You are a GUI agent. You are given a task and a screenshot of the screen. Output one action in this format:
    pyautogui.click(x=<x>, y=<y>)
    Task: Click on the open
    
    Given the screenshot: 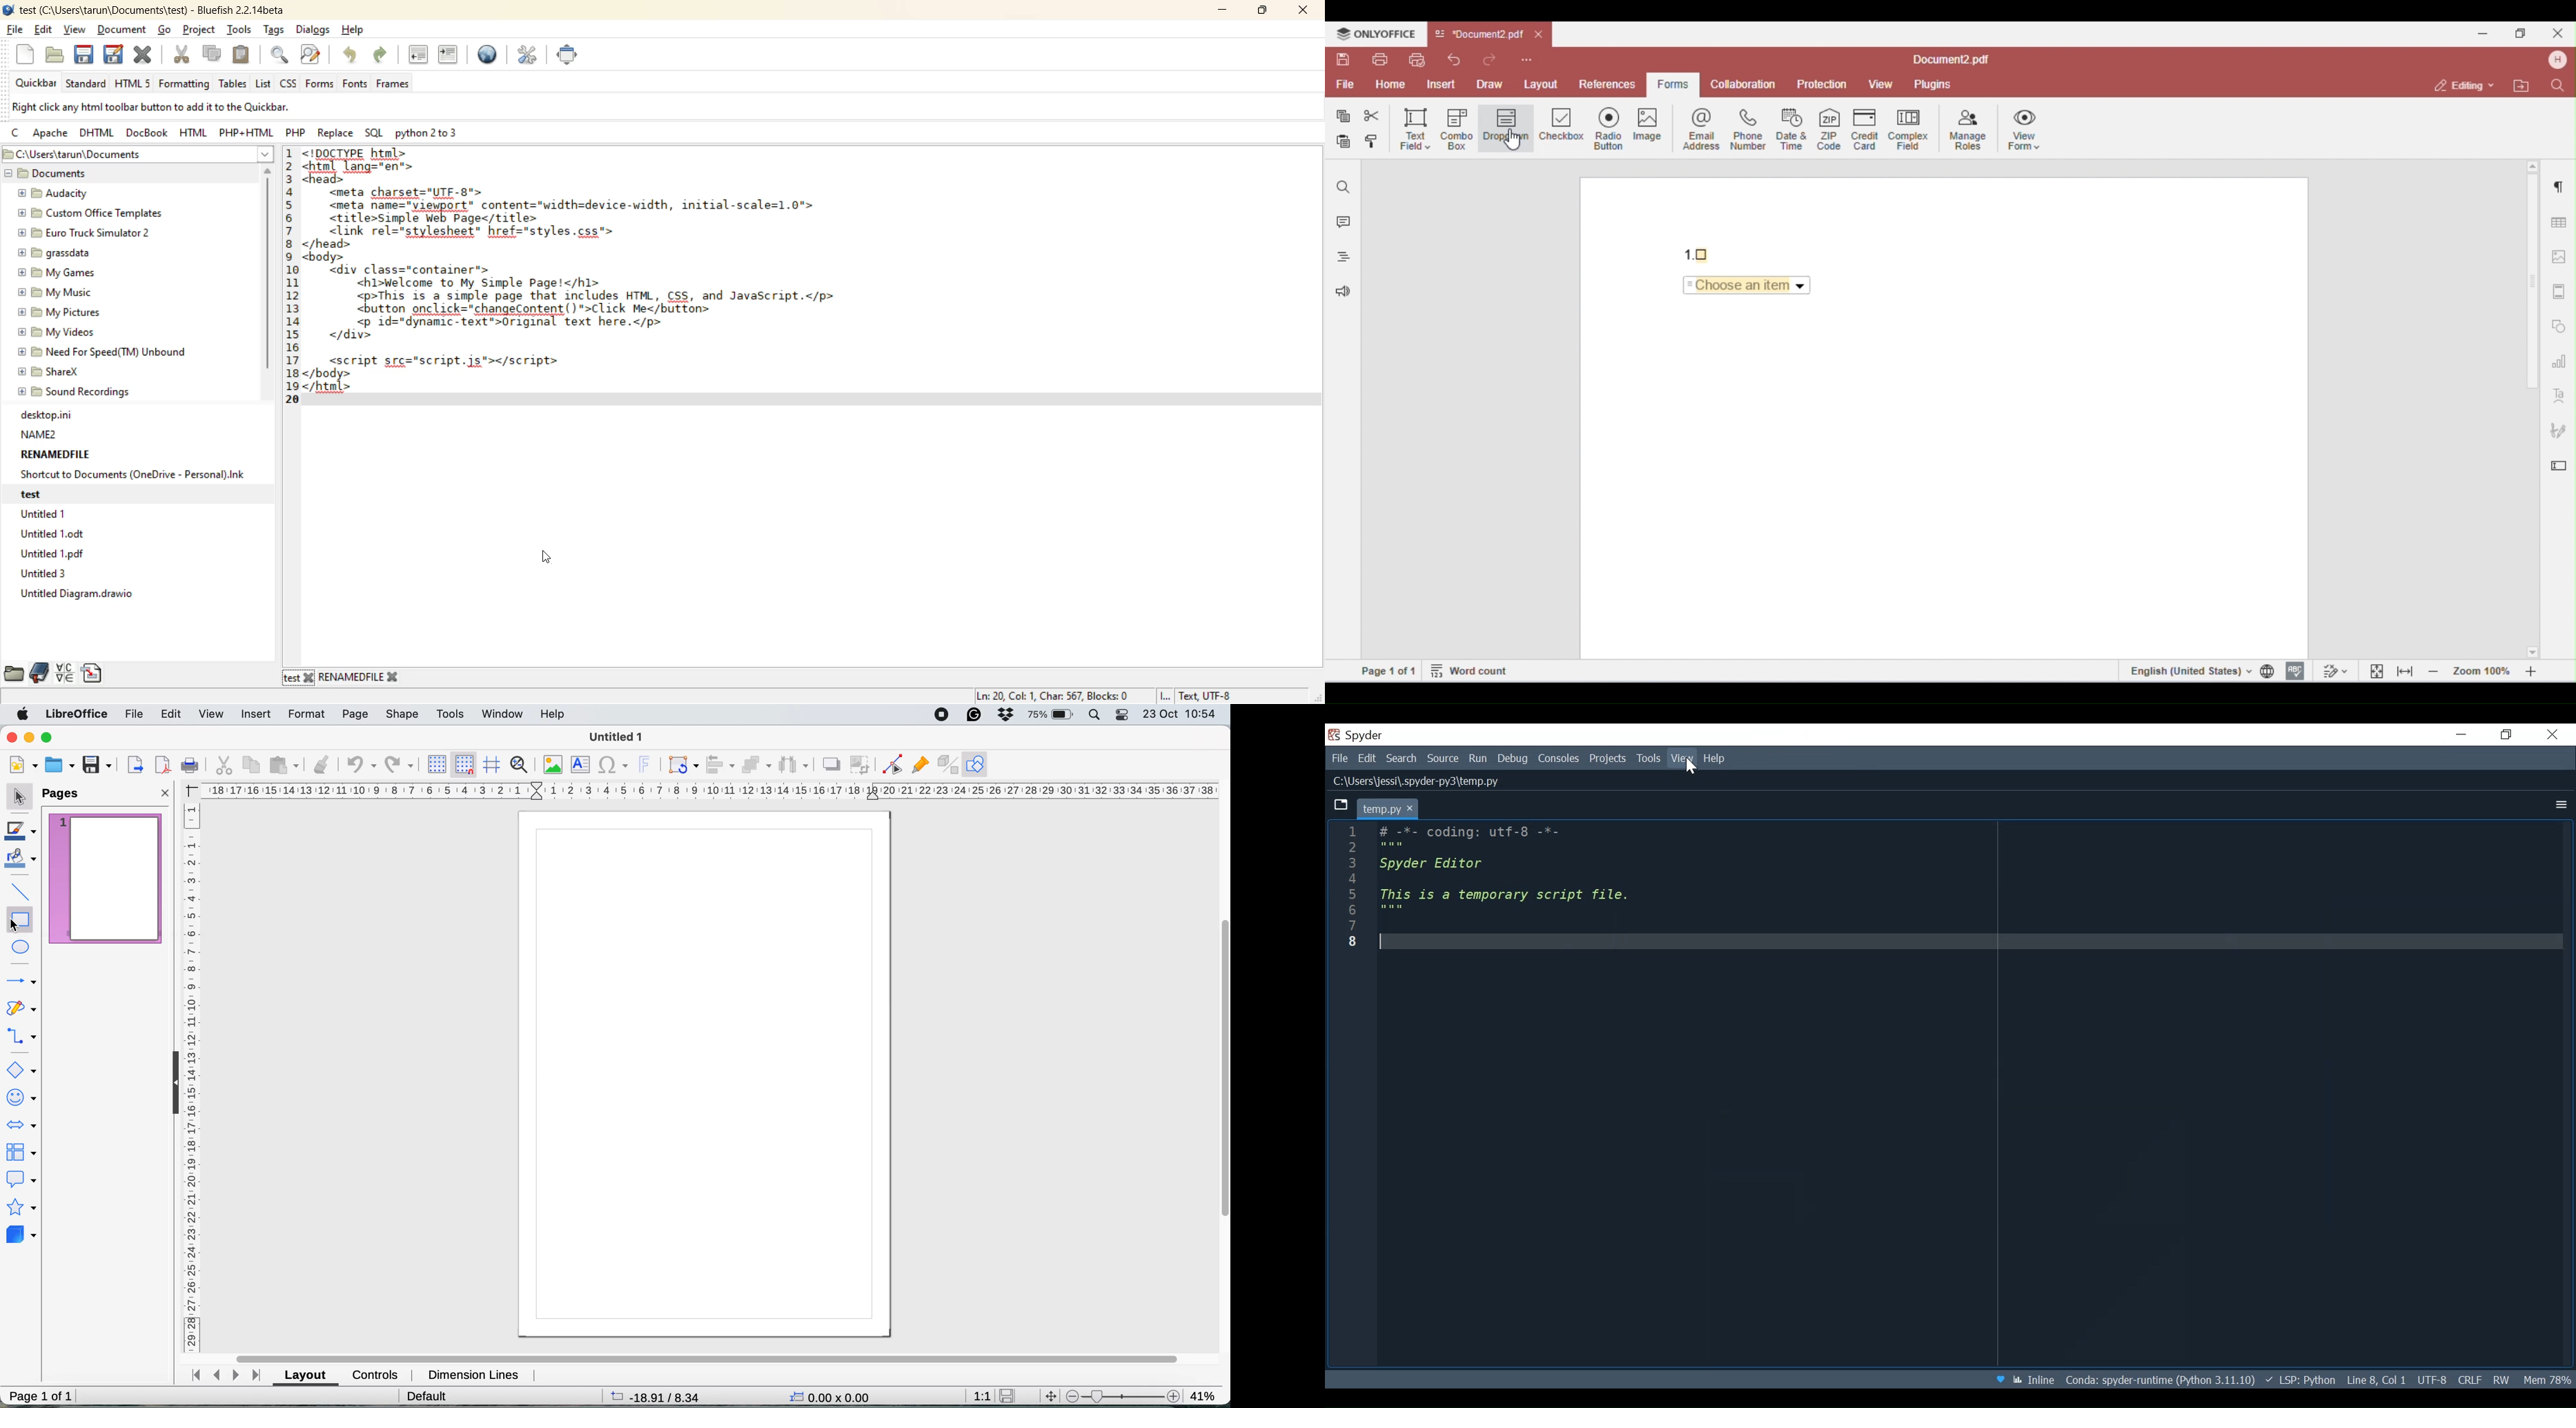 What is the action you would take?
    pyautogui.click(x=56, y=56)
    